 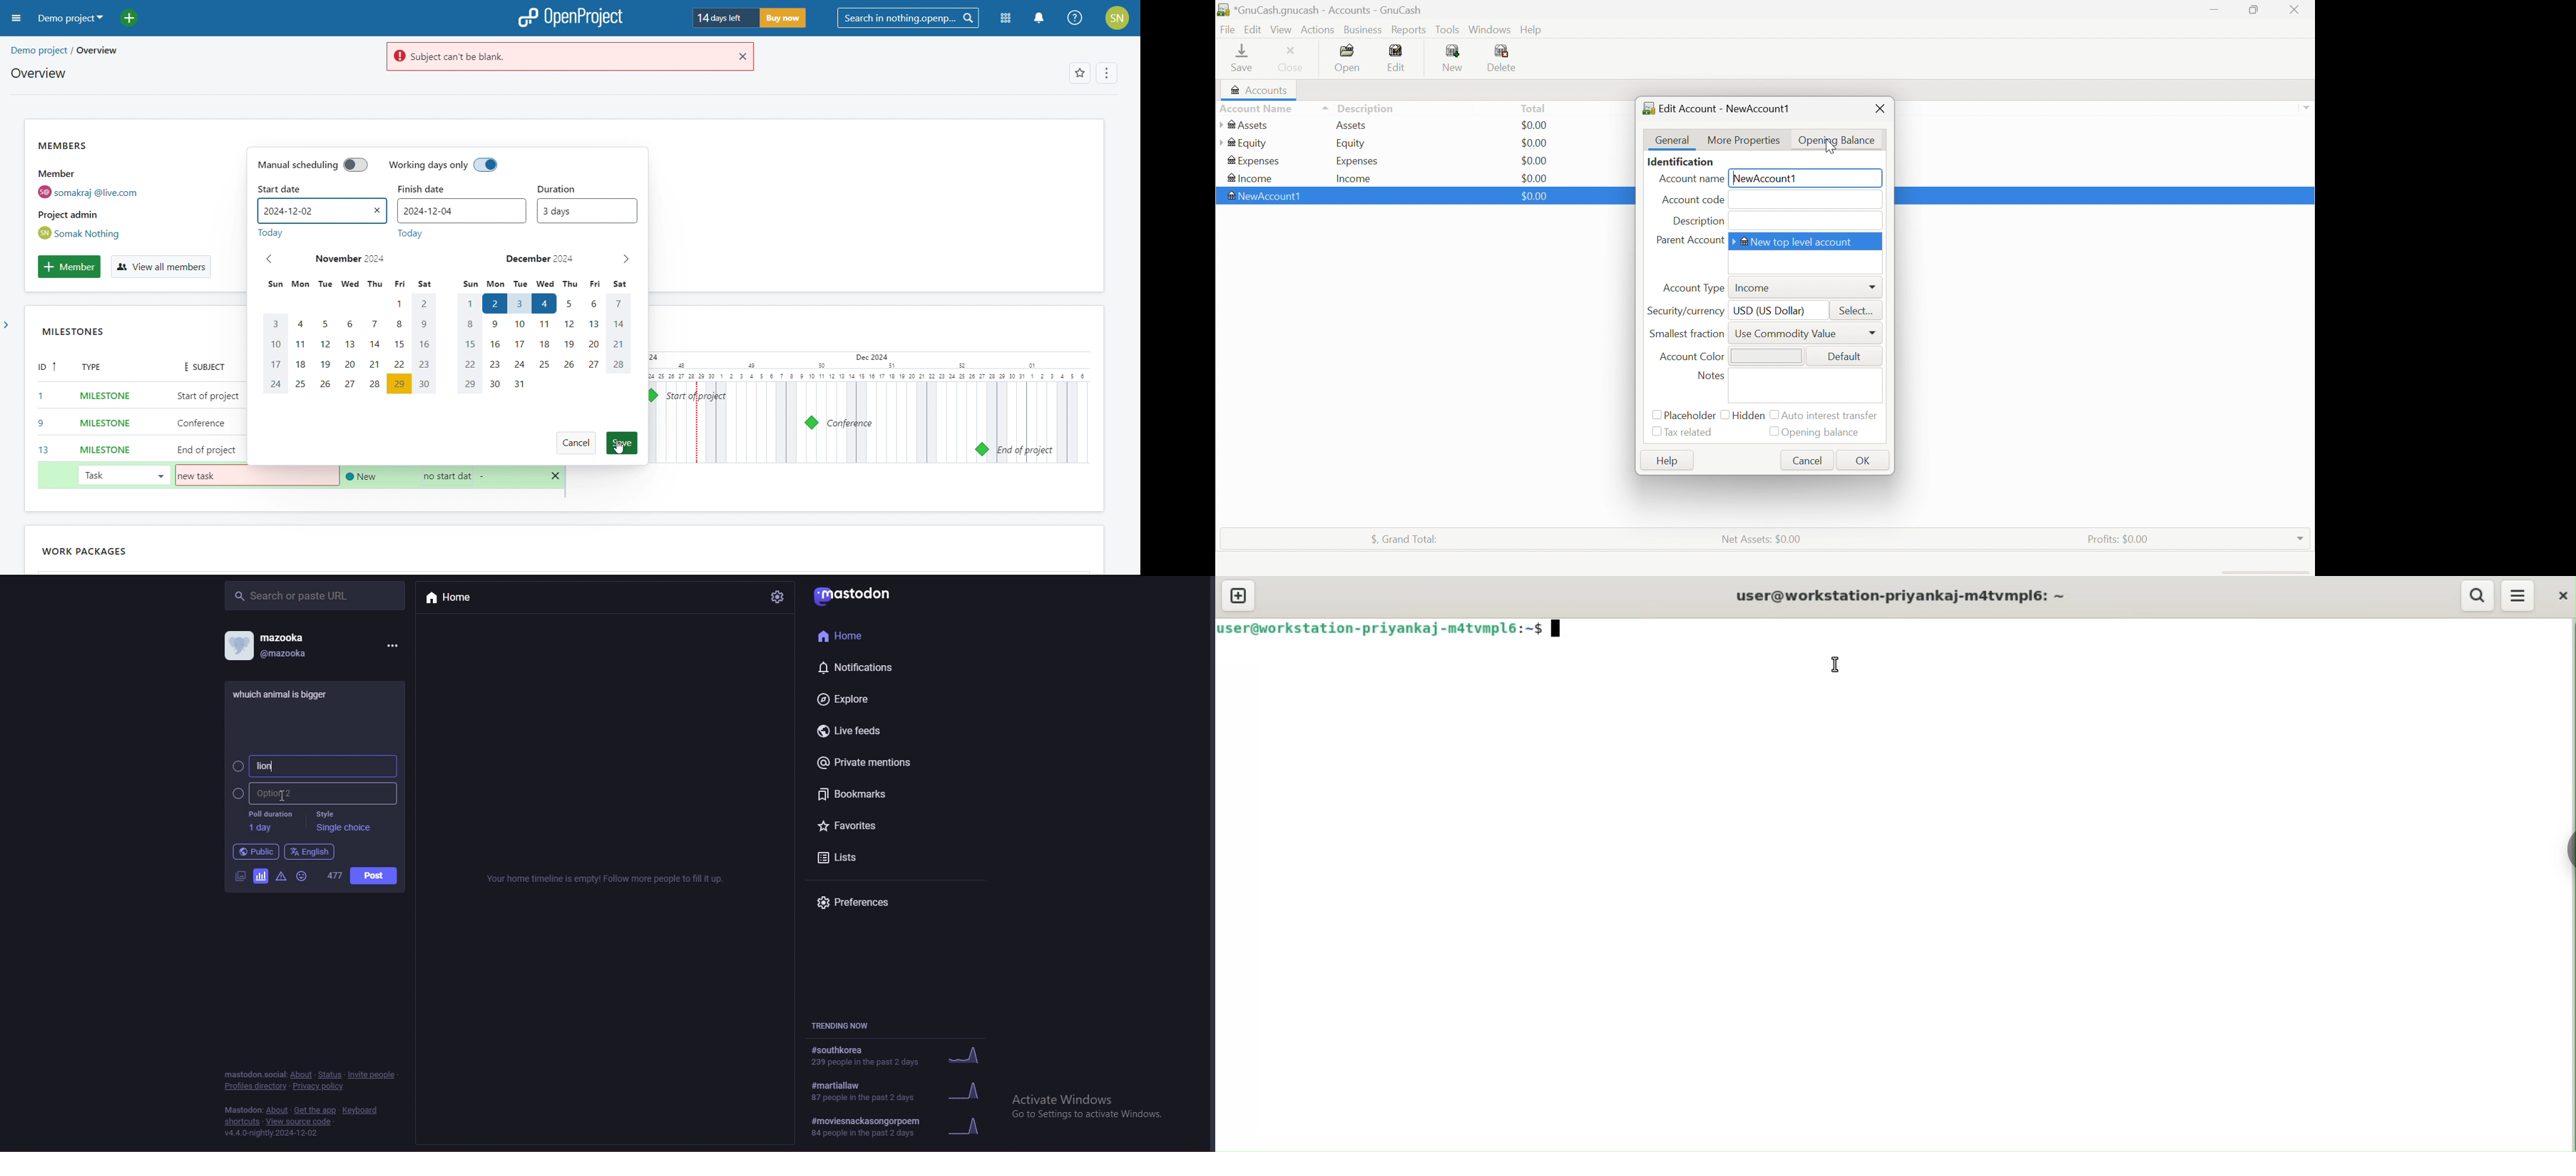 I want to click on Home, so click(x=845, y=635).